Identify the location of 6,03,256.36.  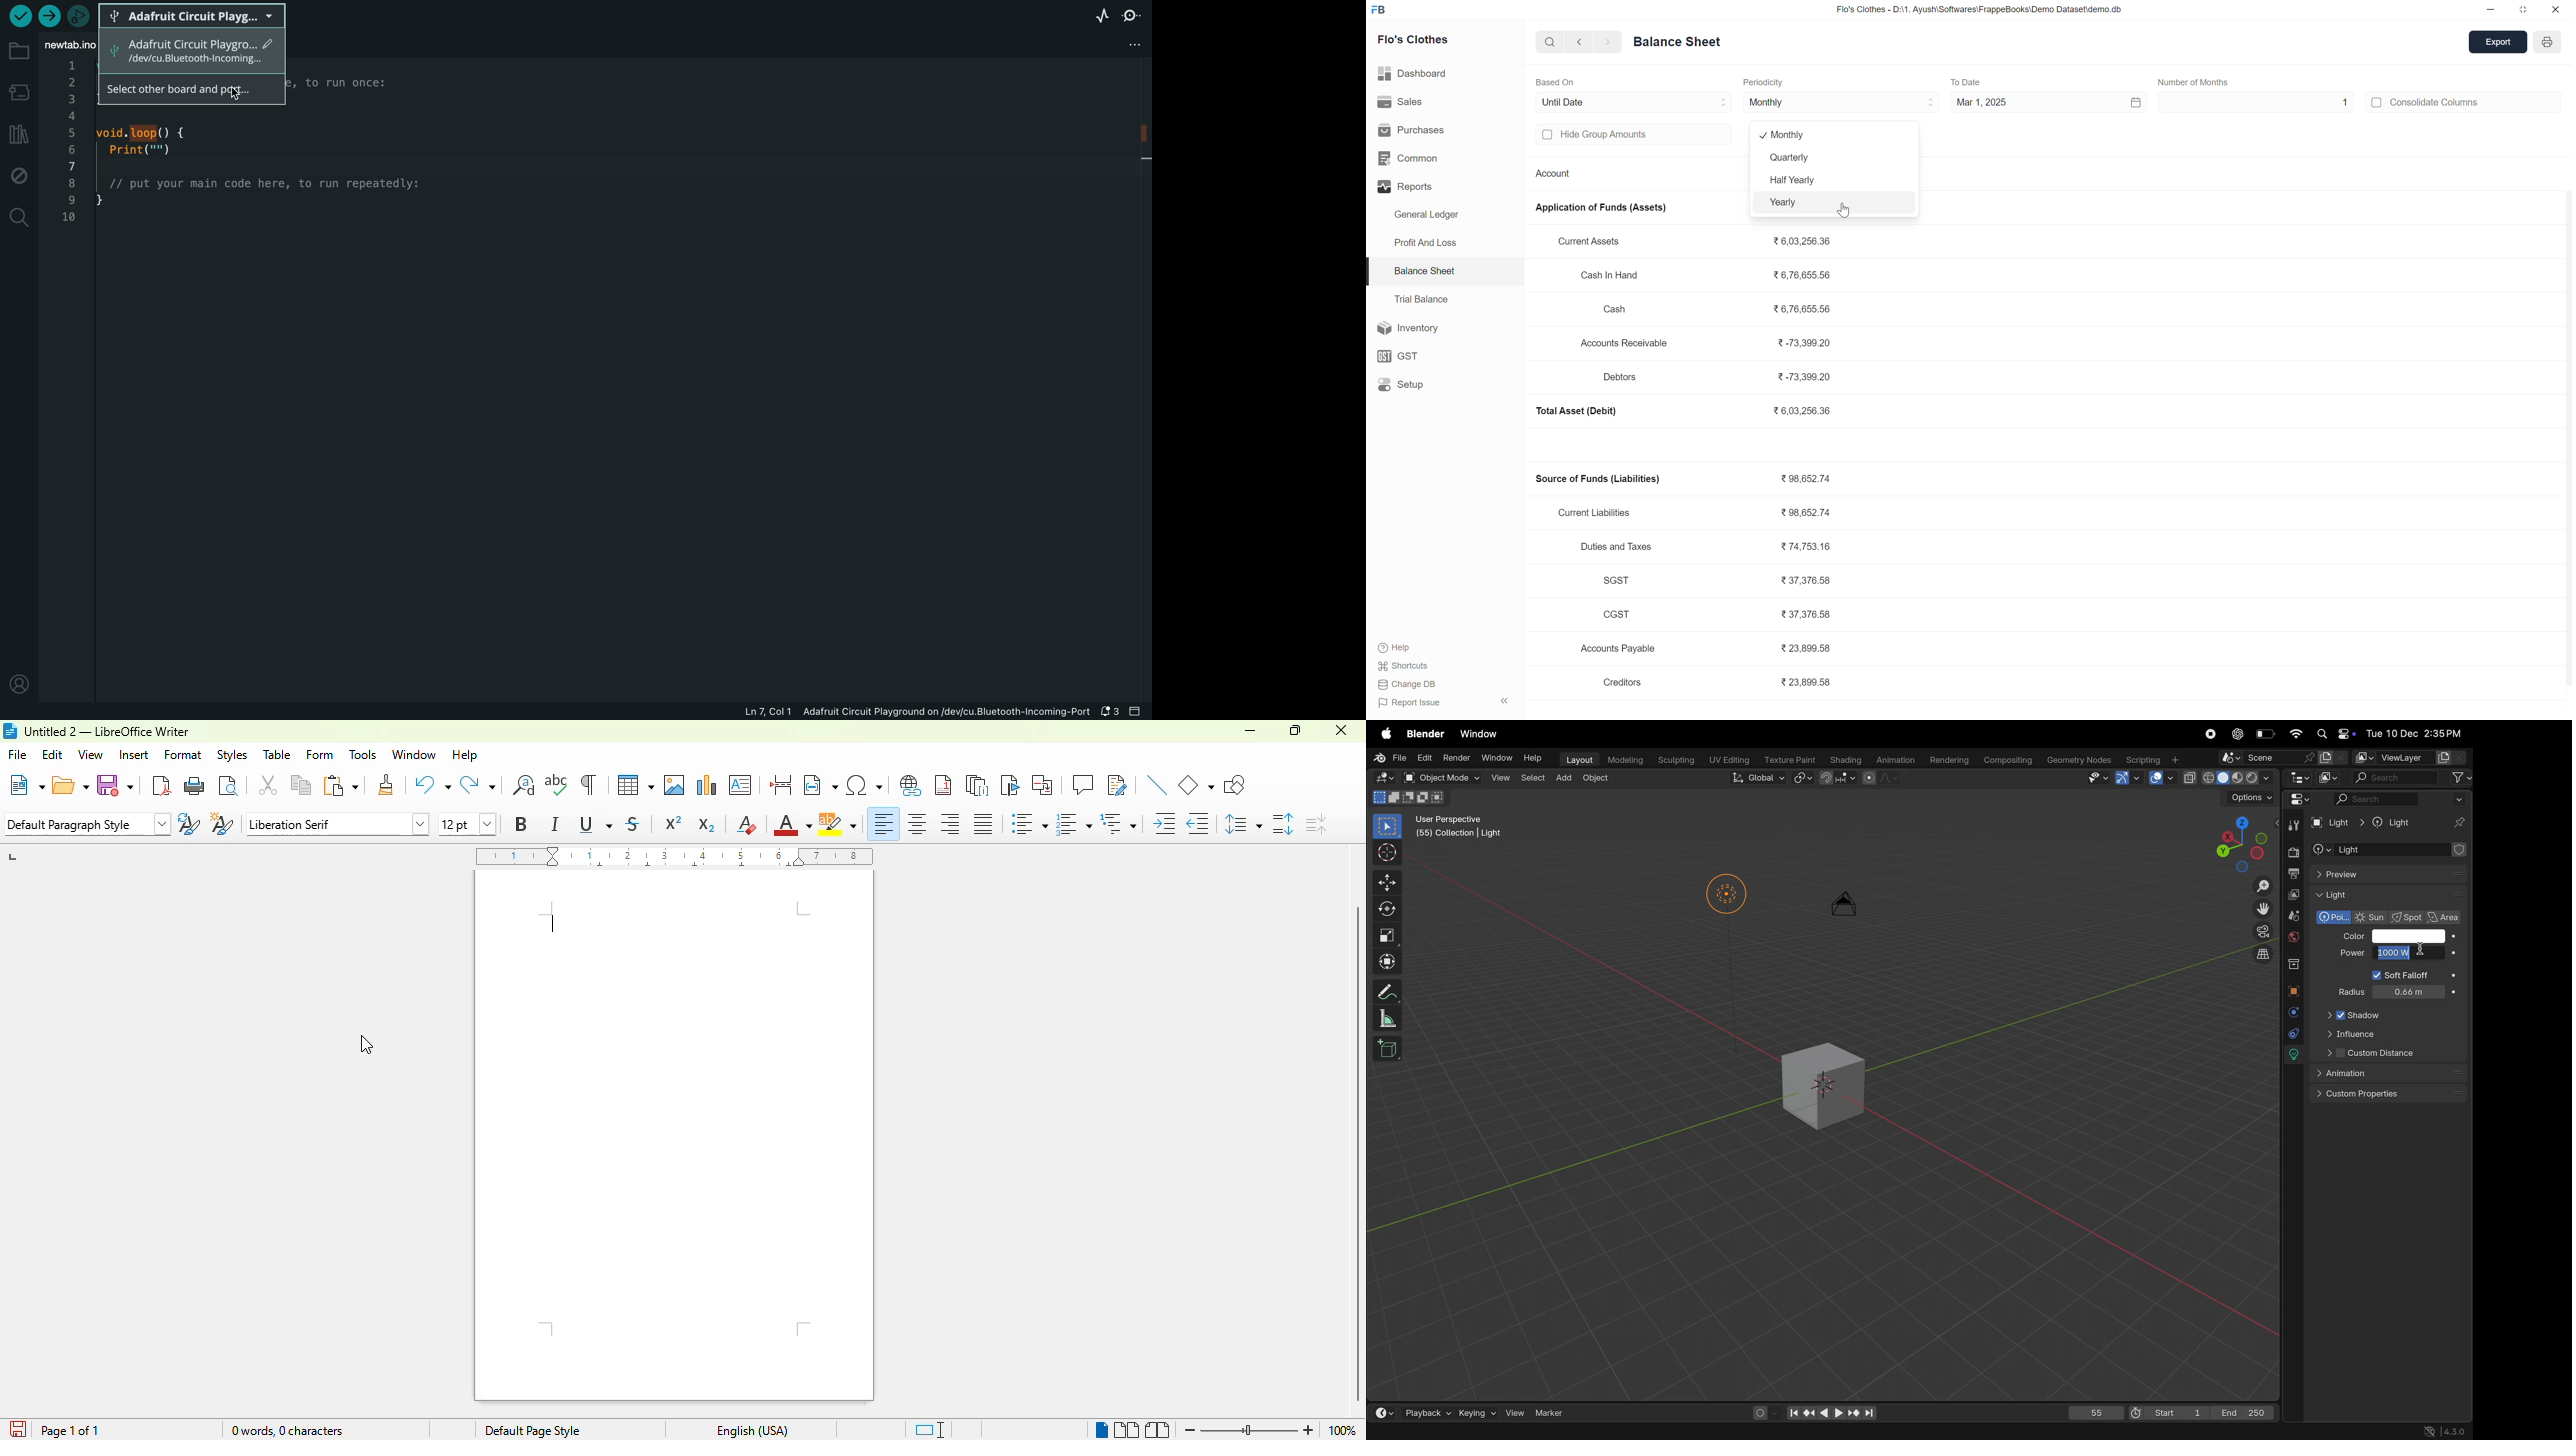
(1811, 411).